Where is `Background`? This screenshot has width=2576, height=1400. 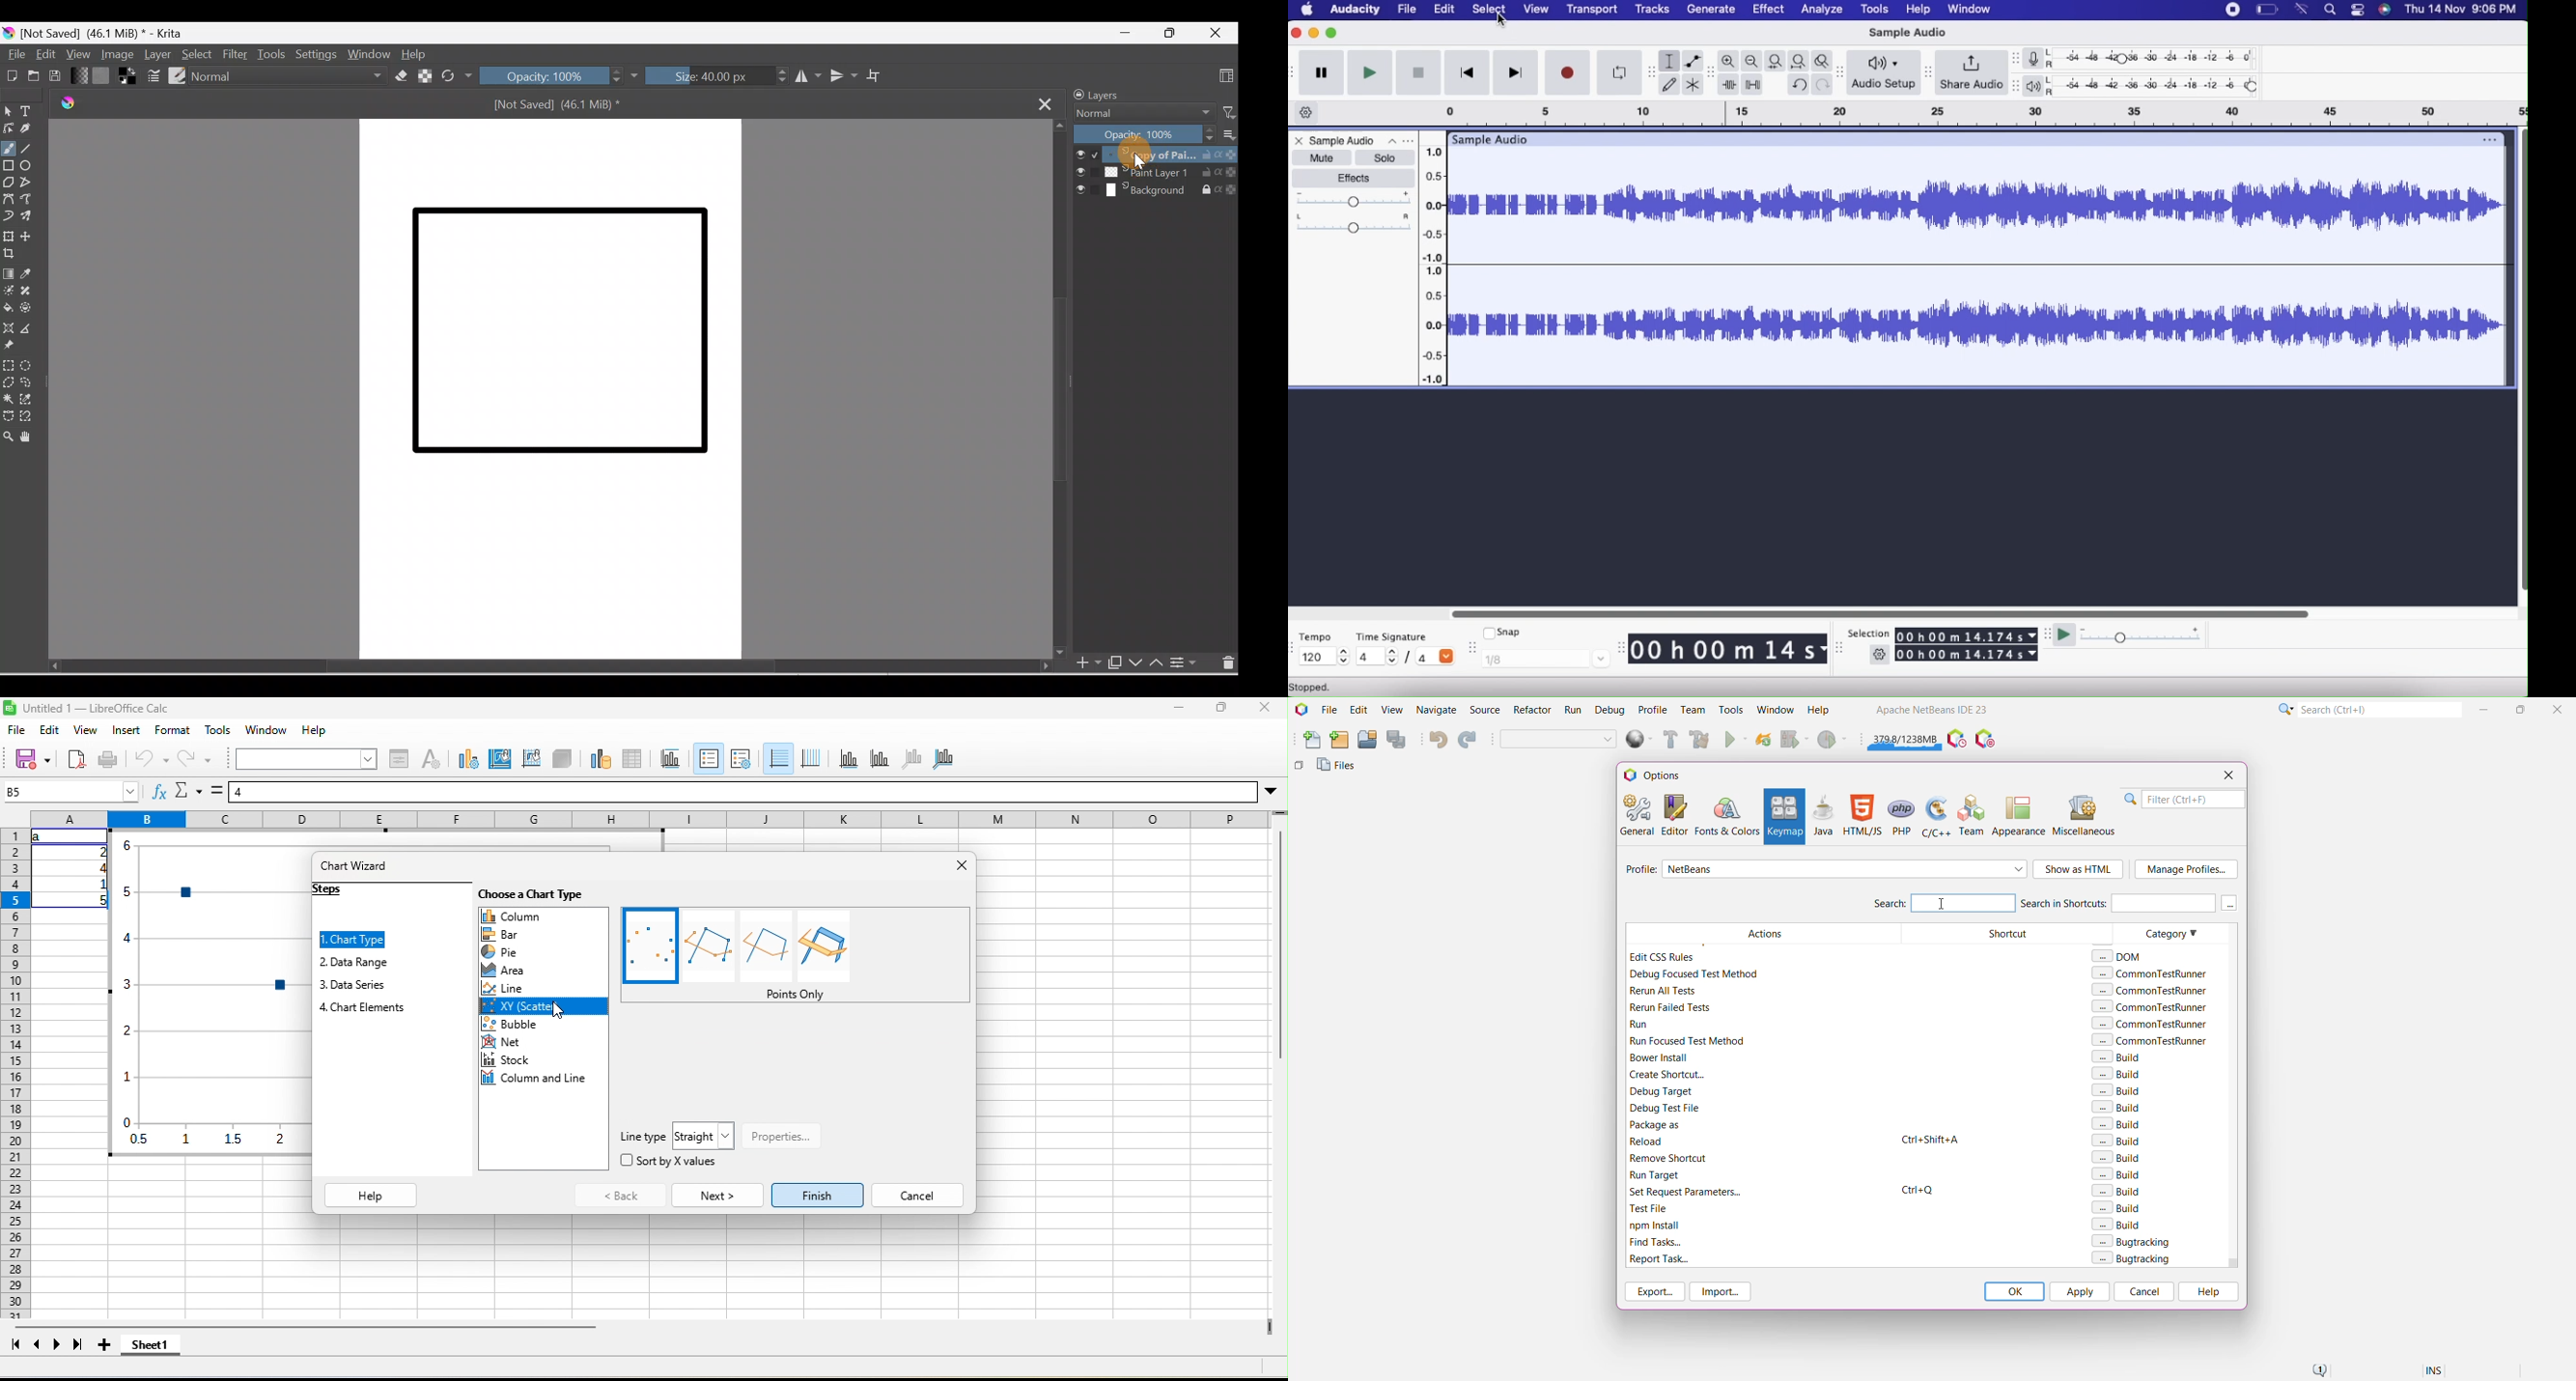
Background is located at coordinates (1157, 192).